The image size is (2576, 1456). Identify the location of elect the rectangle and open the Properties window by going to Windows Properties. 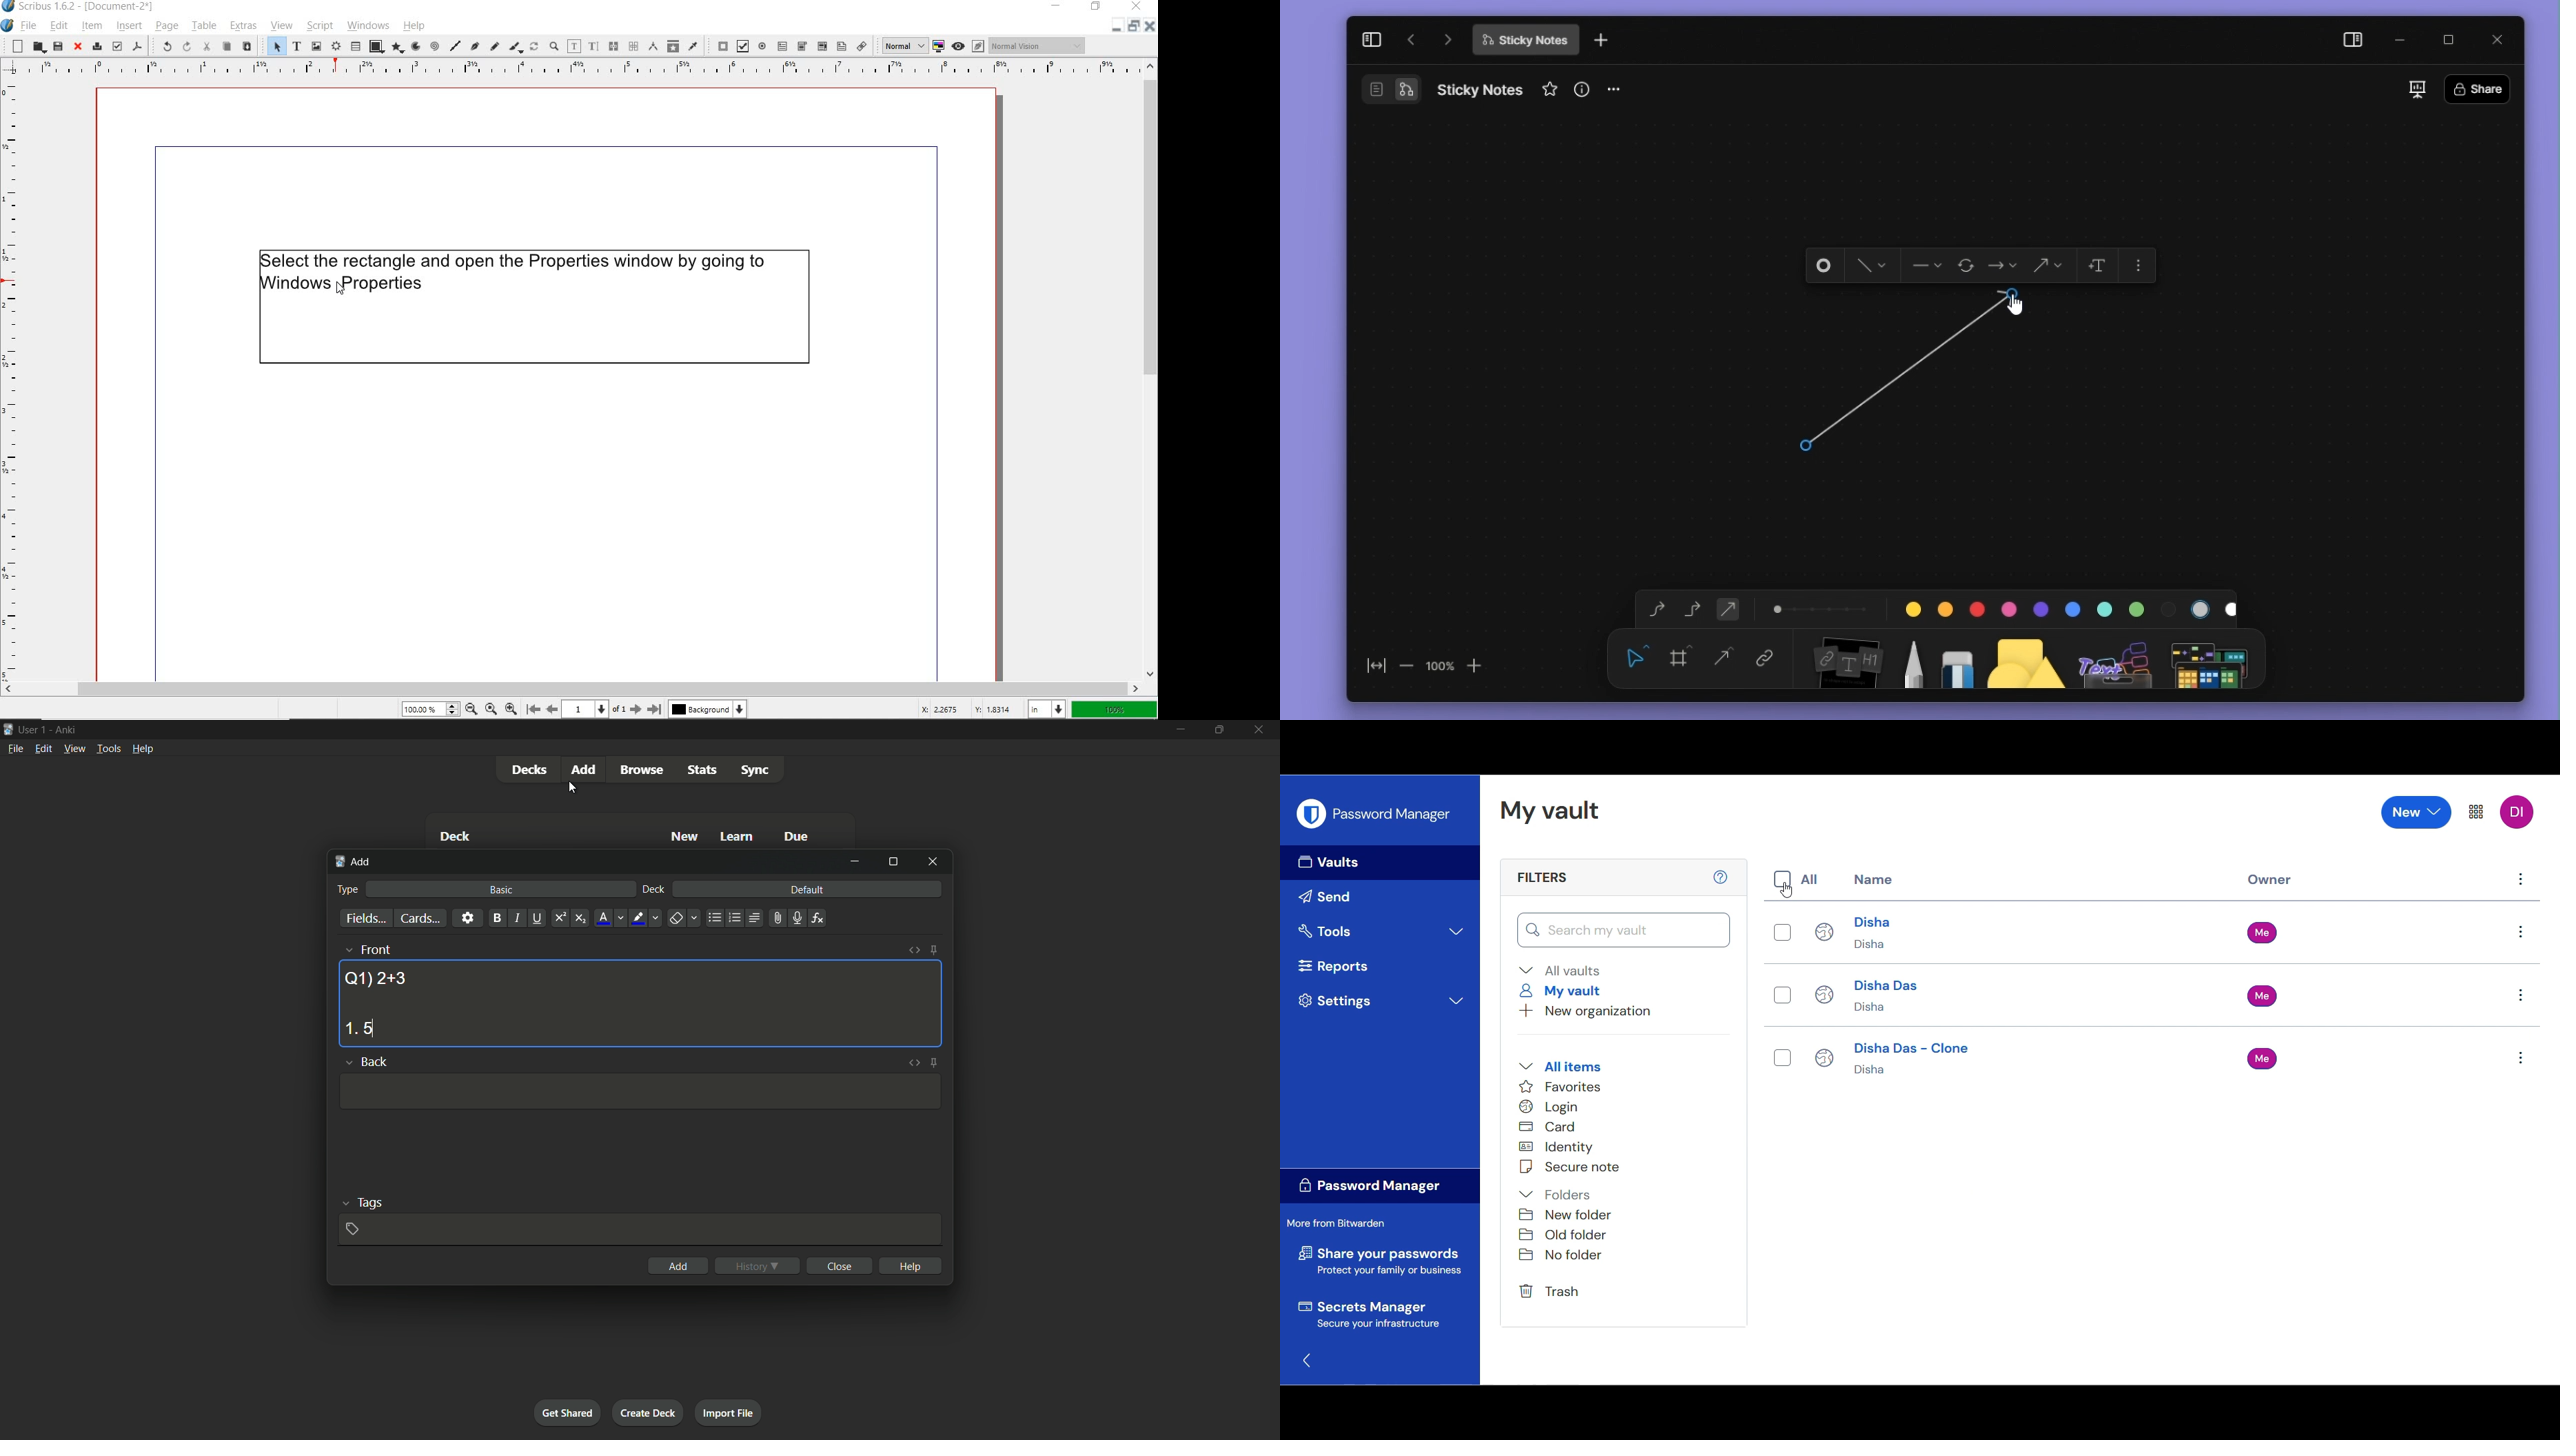
(531, 307).